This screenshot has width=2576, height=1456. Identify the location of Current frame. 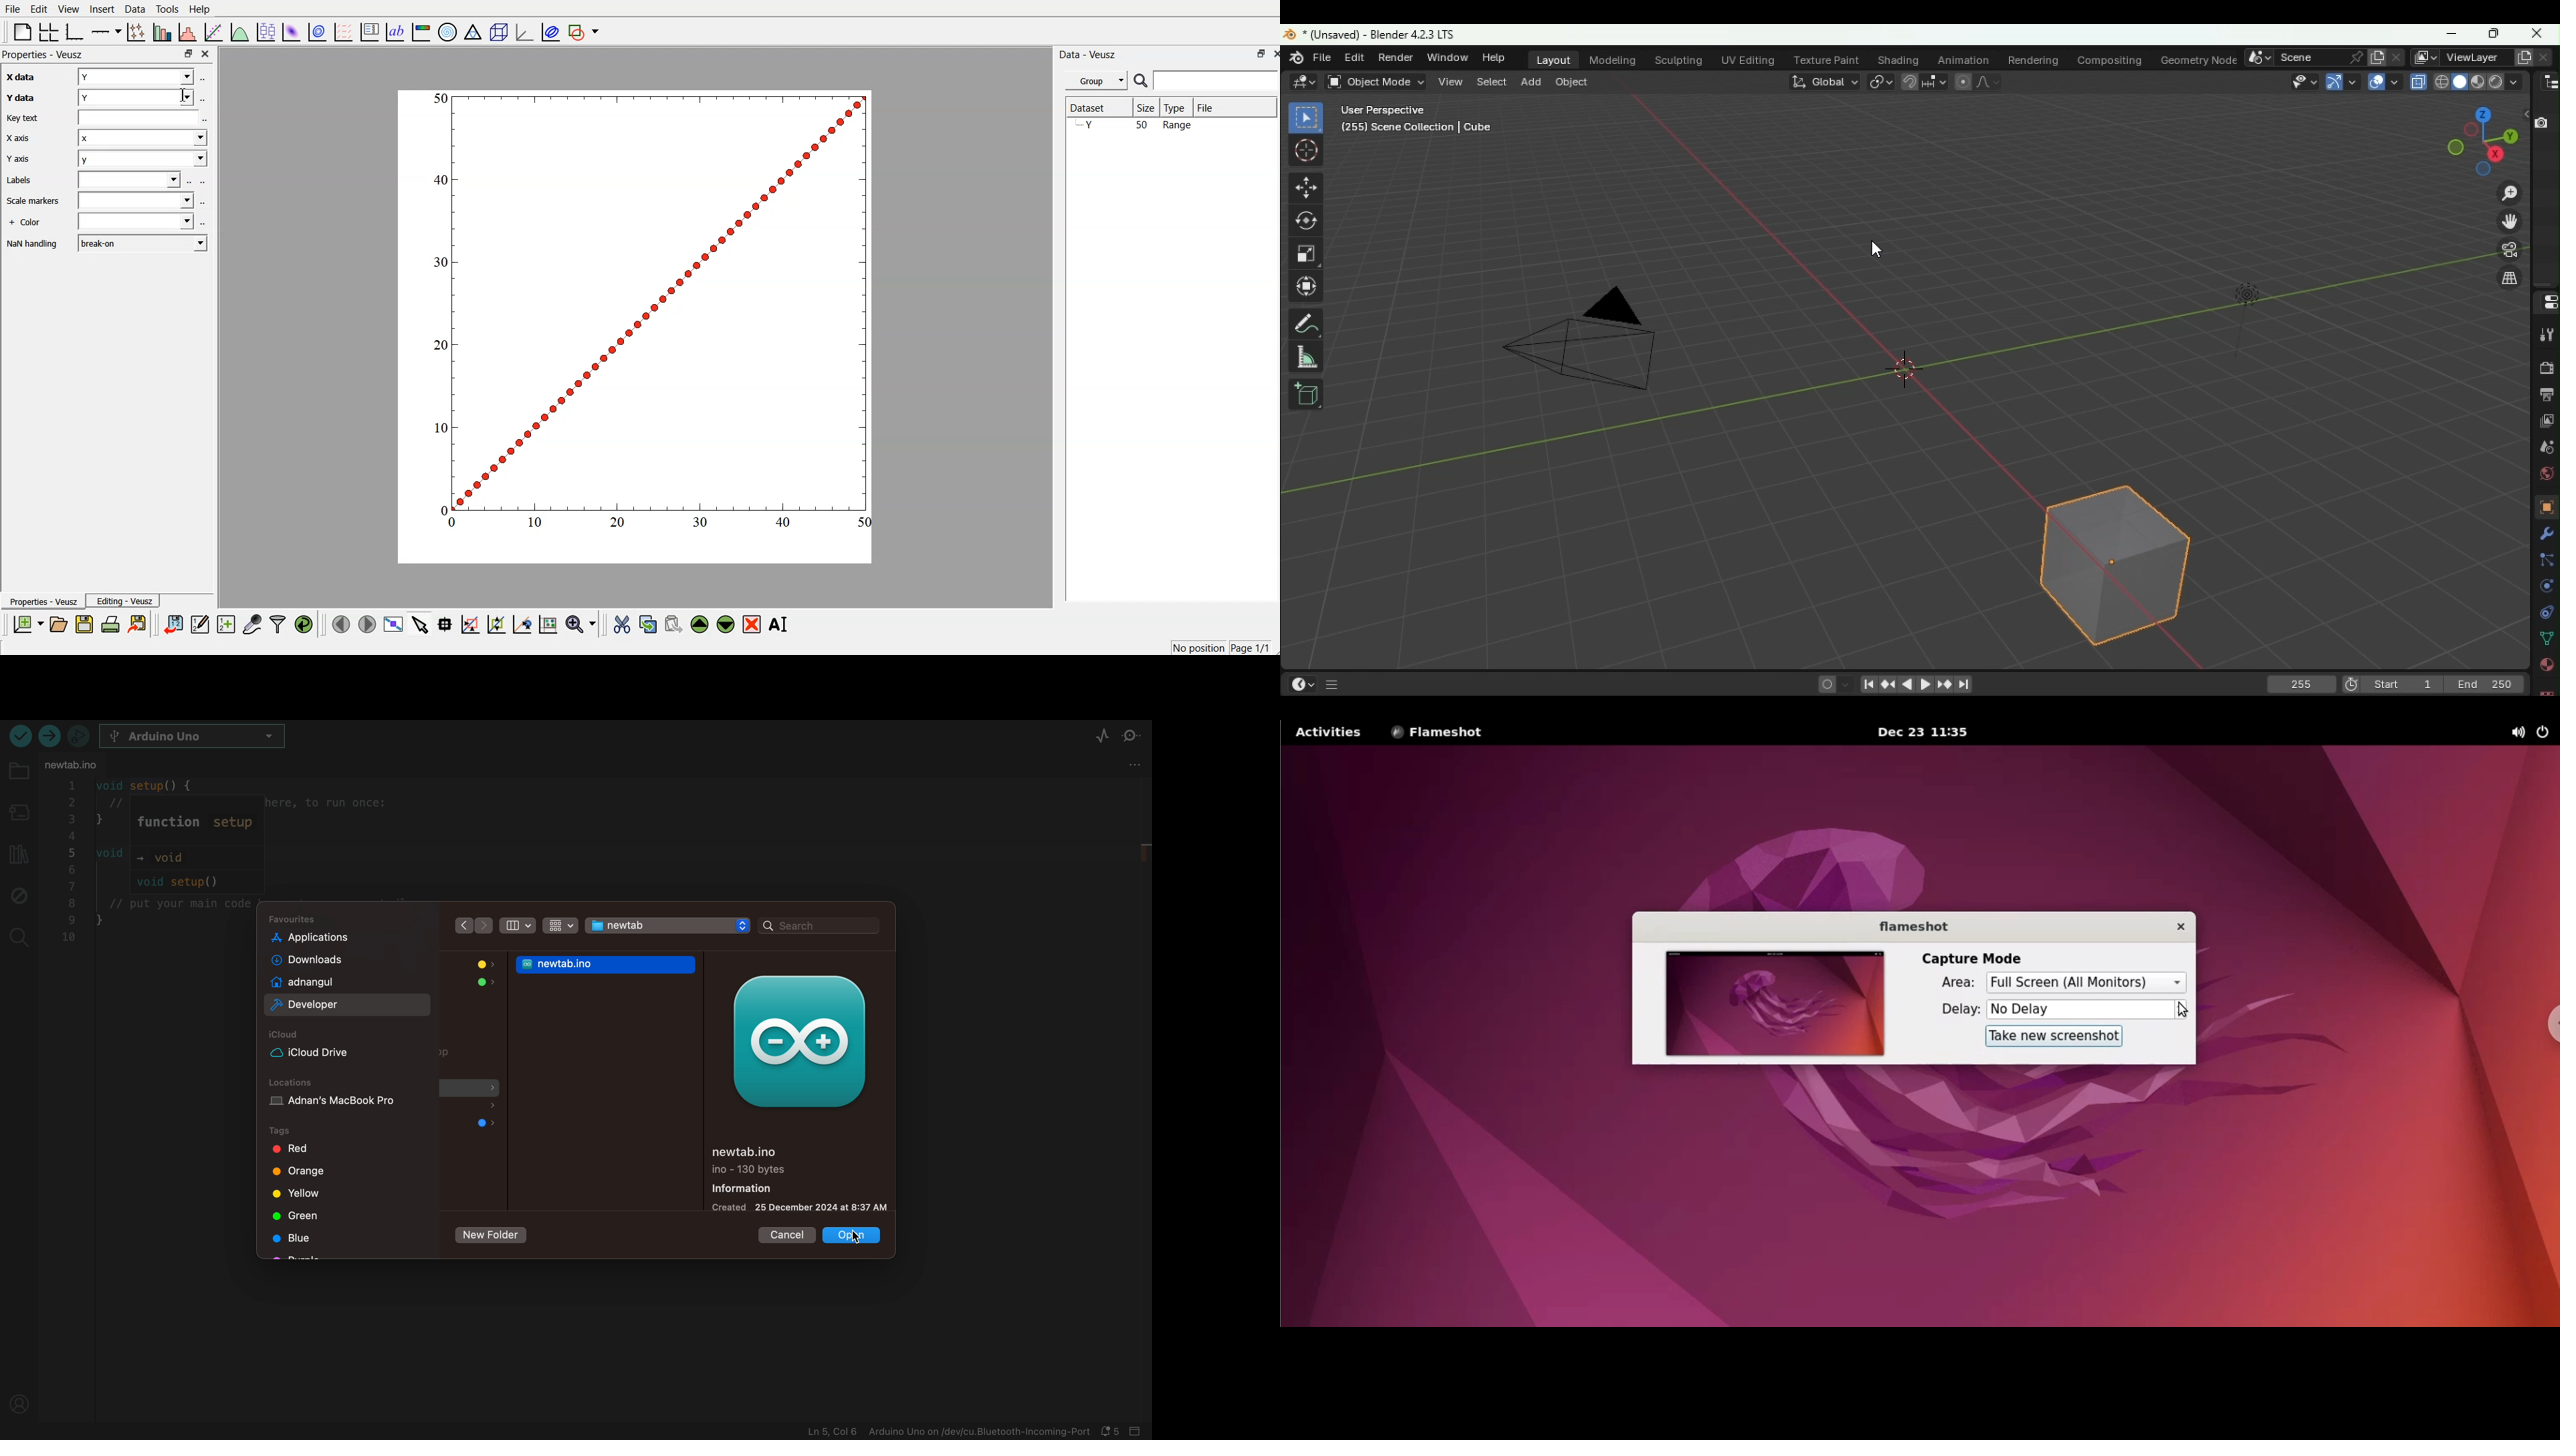
(2303, 685).